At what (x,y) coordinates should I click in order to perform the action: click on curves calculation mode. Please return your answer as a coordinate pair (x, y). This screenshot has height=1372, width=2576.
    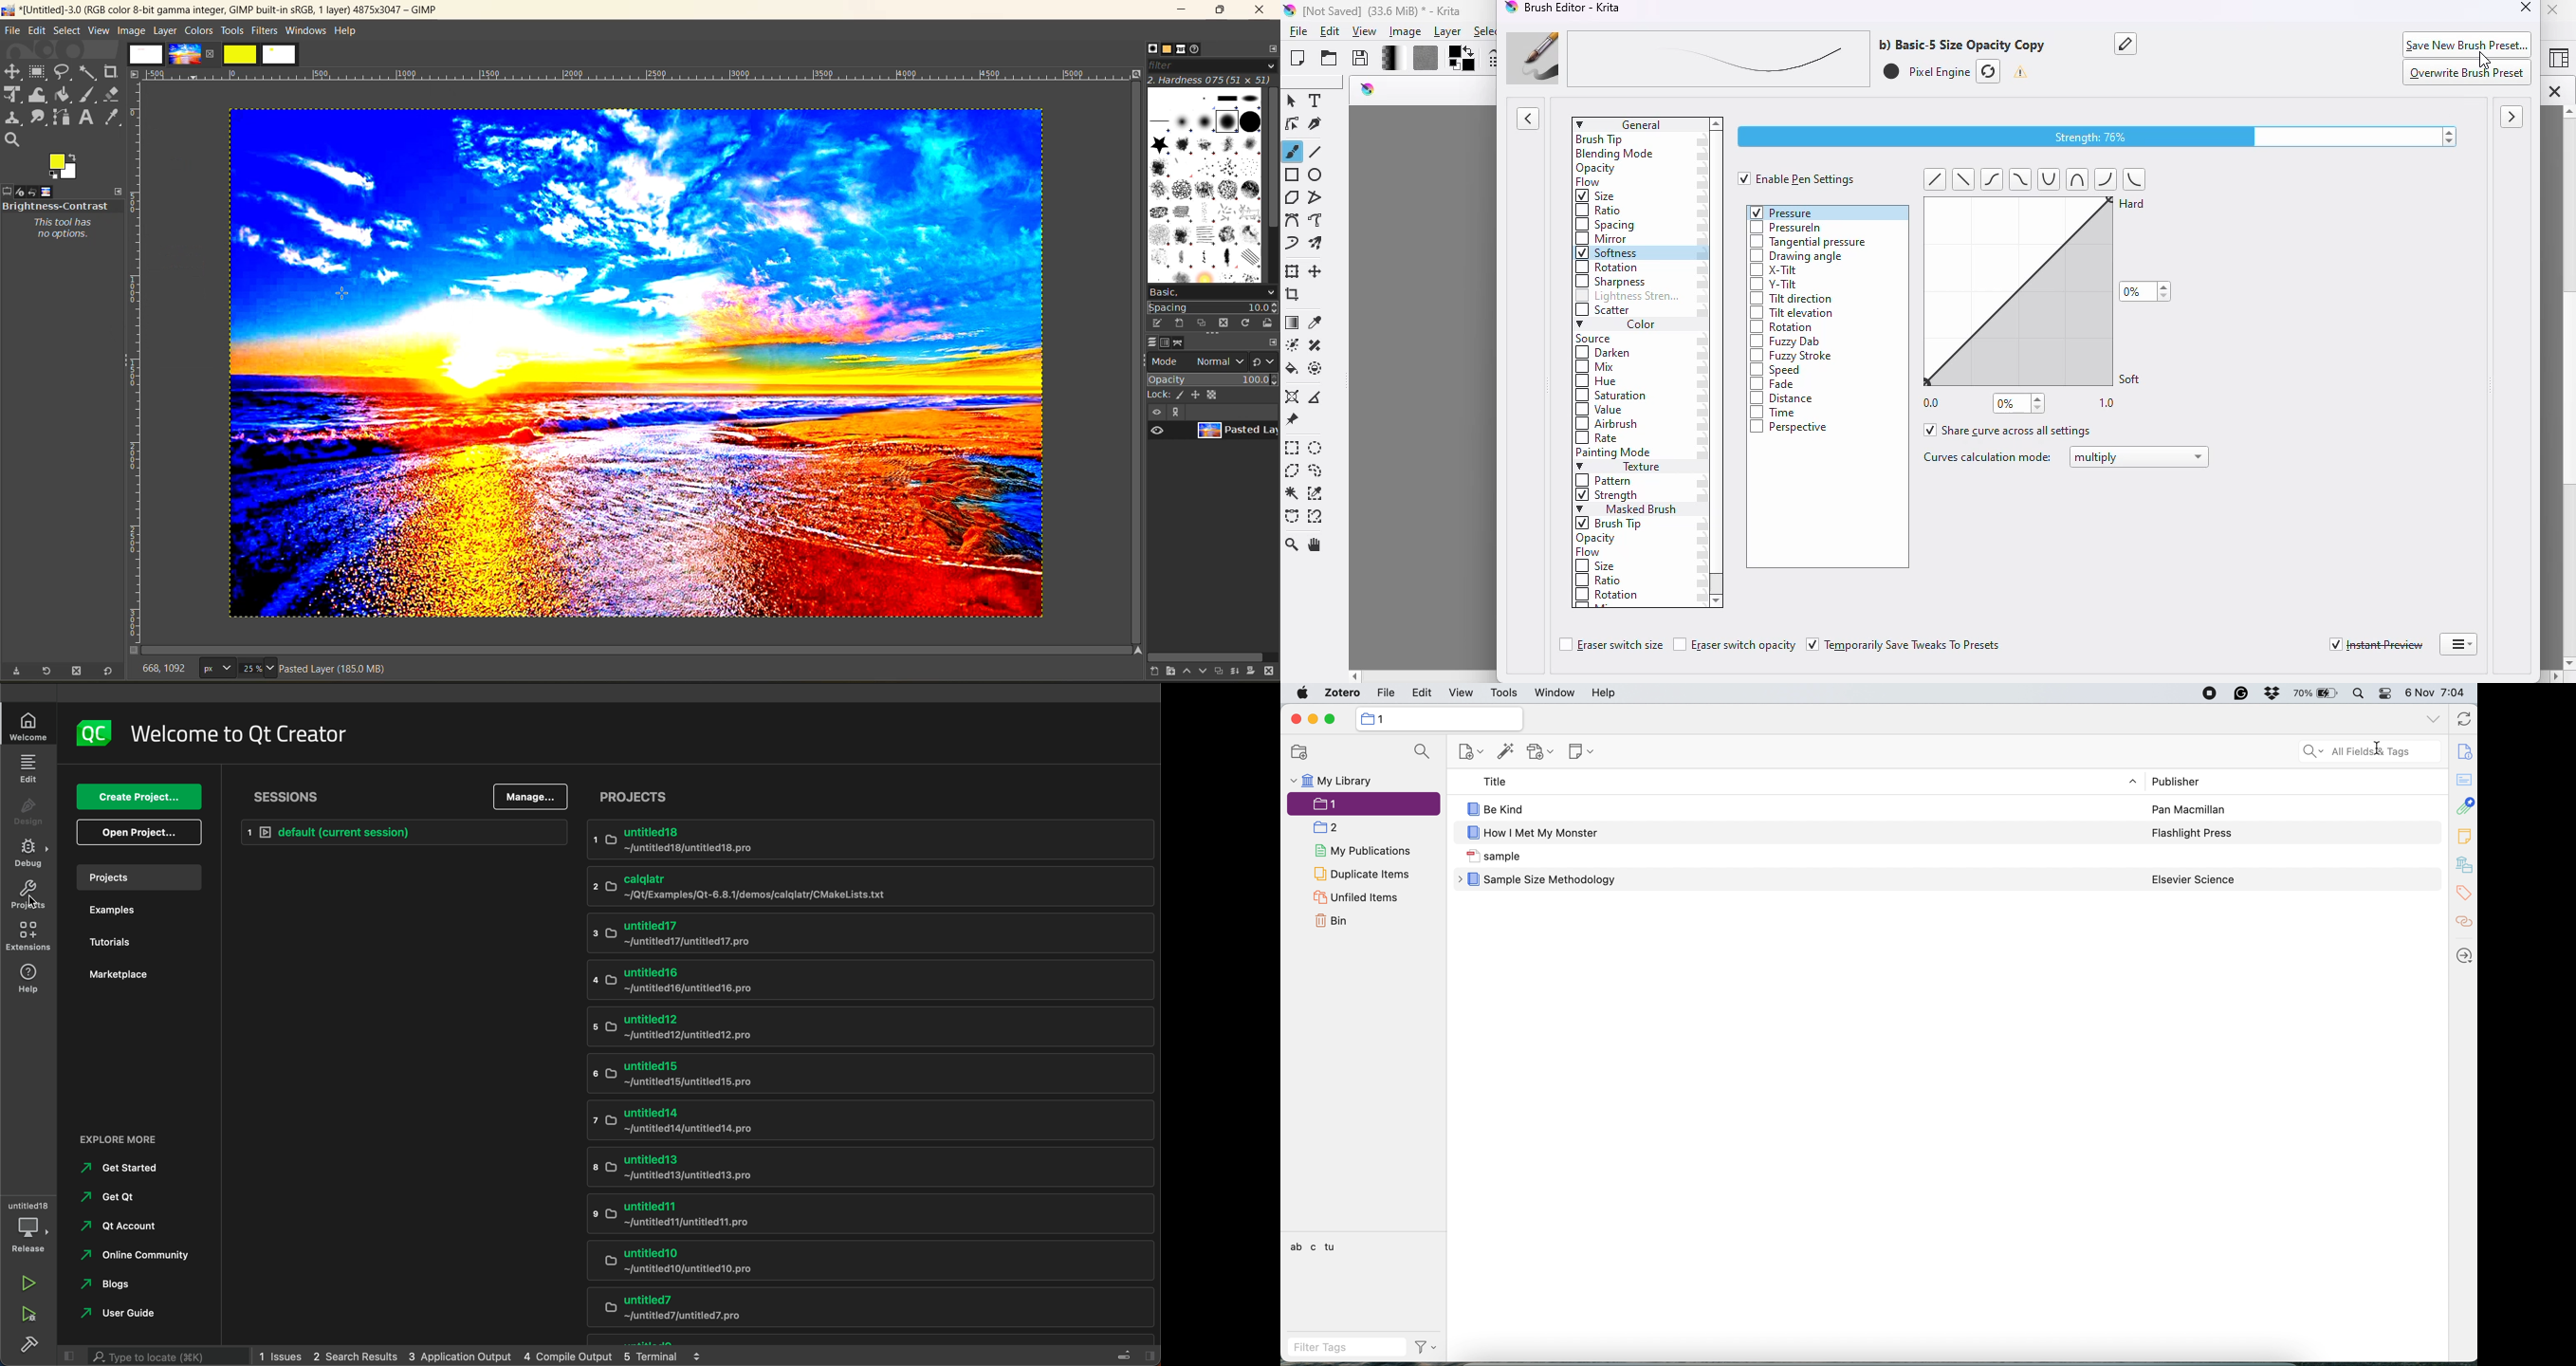
    Looking at the image, I should click on (1986, 457).